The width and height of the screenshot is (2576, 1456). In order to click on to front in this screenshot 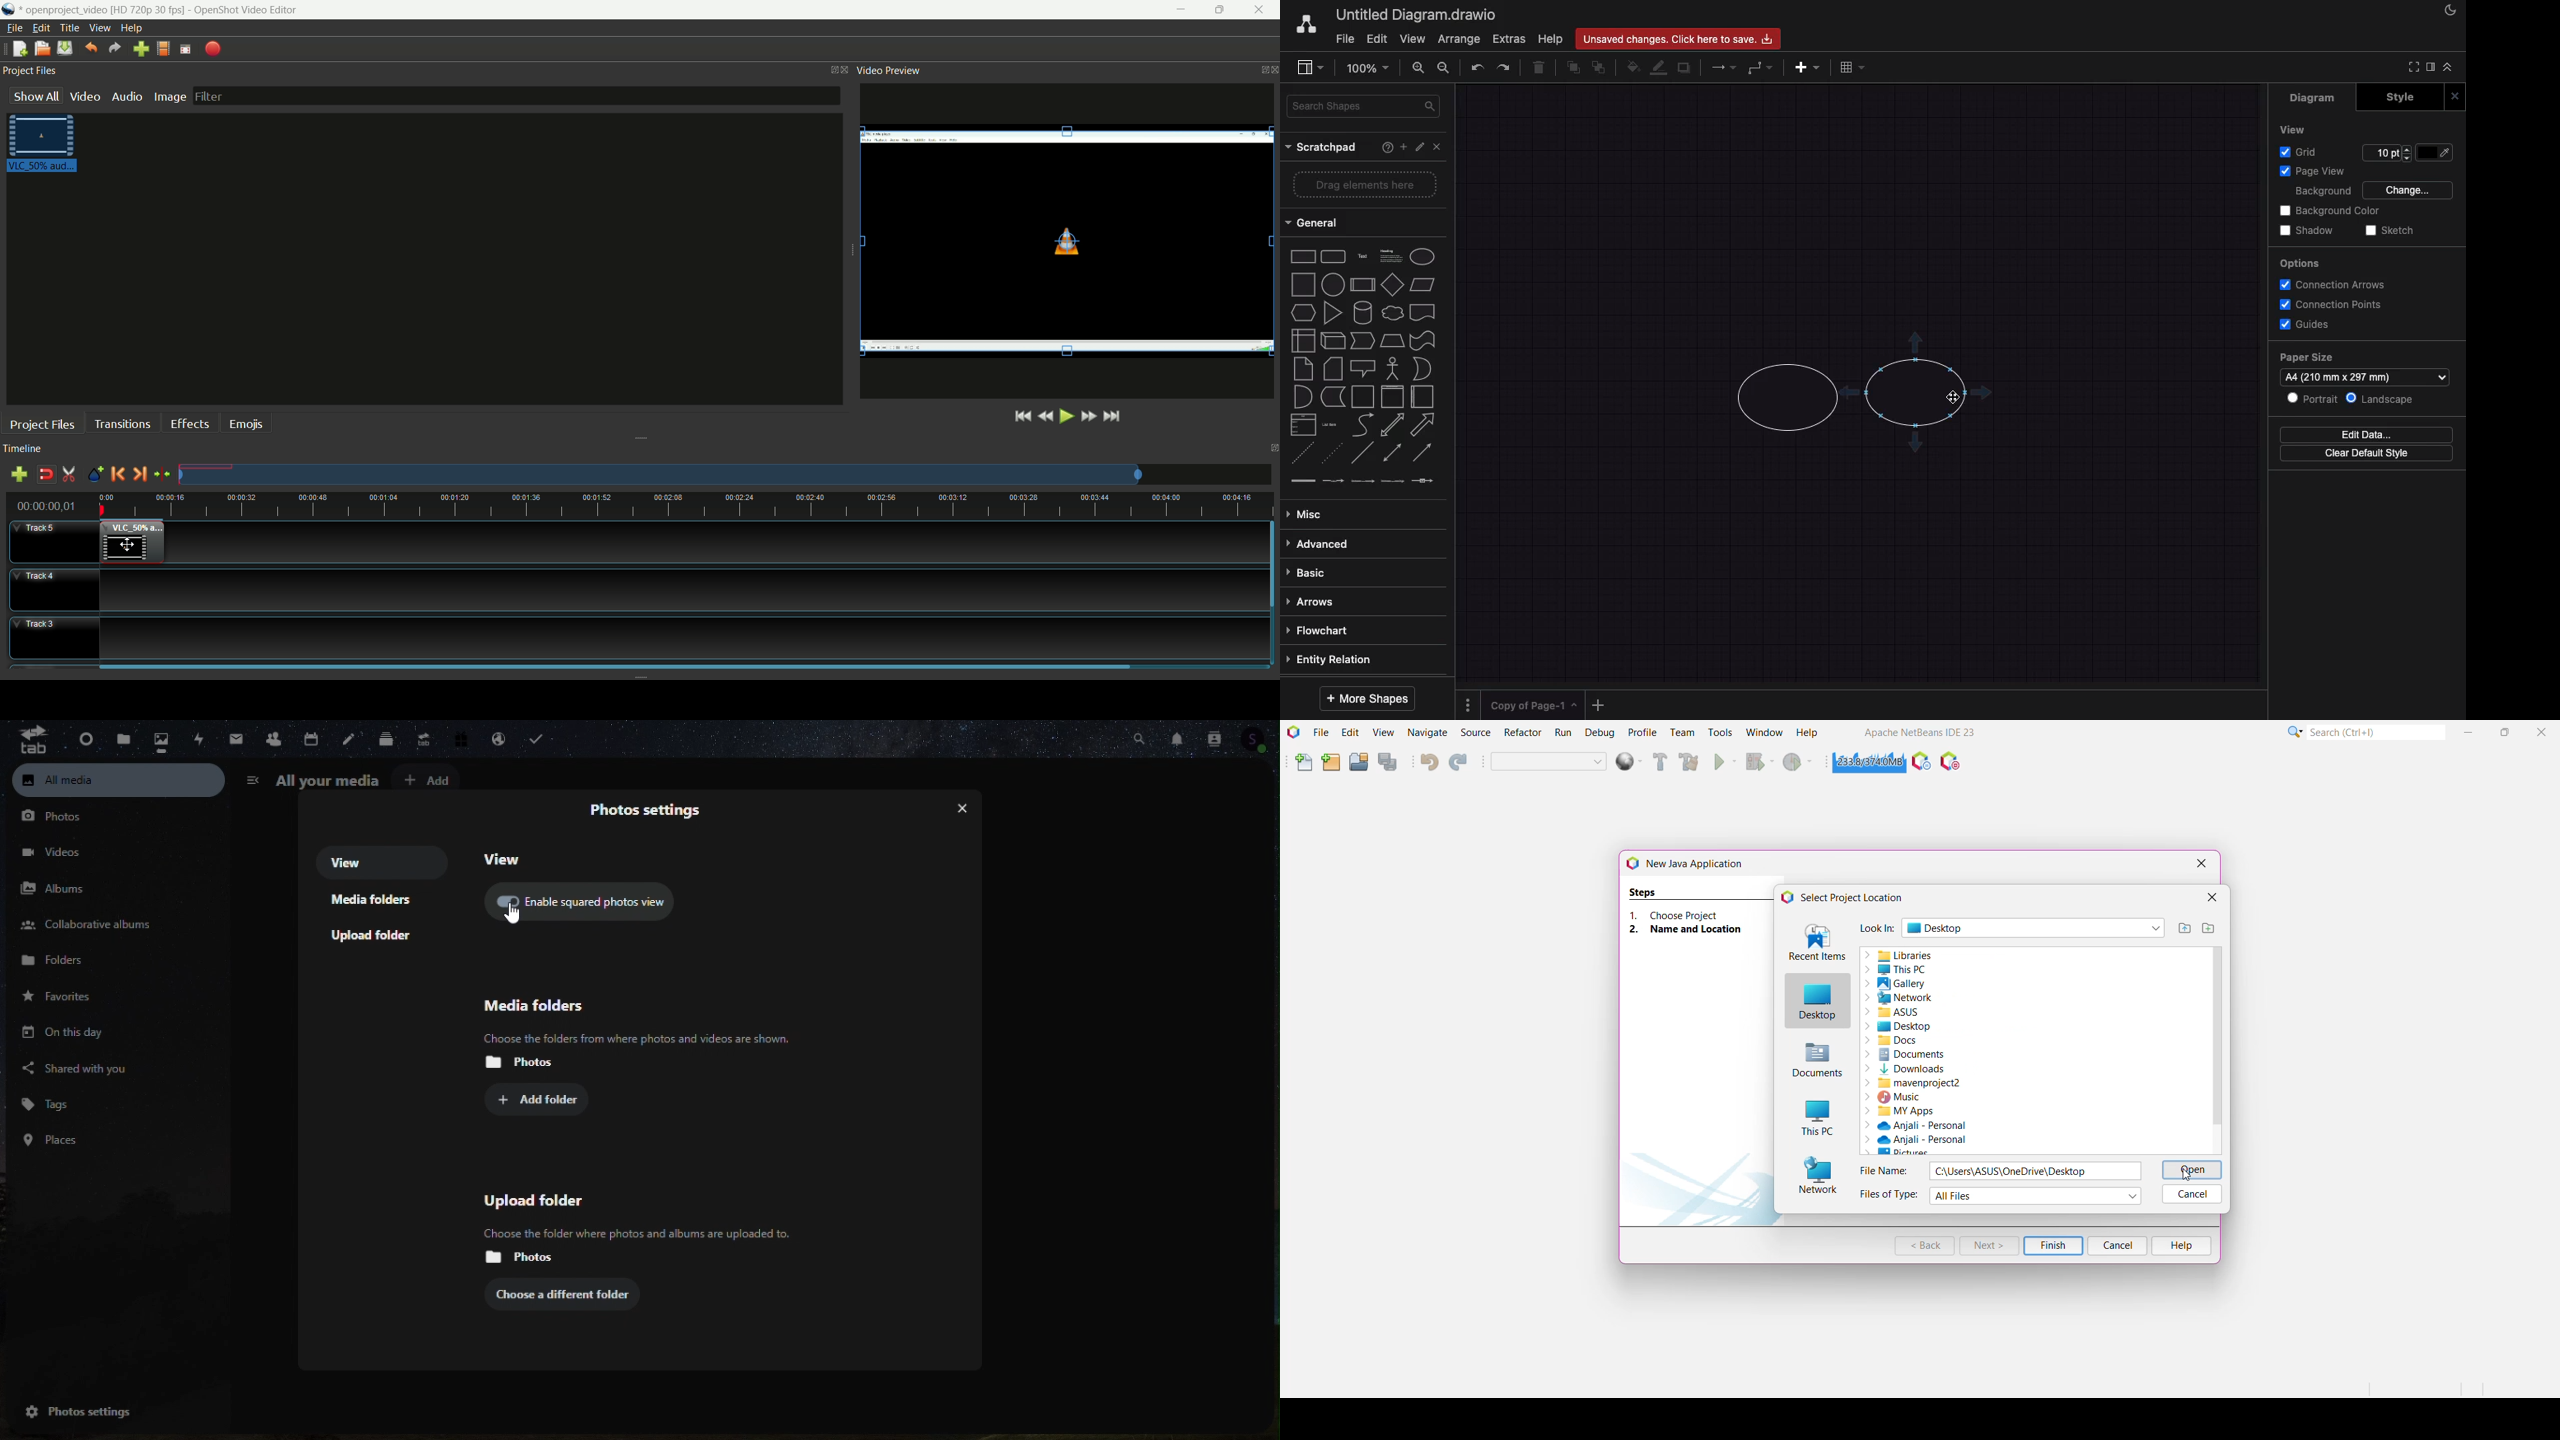, I will do `click(1572, 67)`.